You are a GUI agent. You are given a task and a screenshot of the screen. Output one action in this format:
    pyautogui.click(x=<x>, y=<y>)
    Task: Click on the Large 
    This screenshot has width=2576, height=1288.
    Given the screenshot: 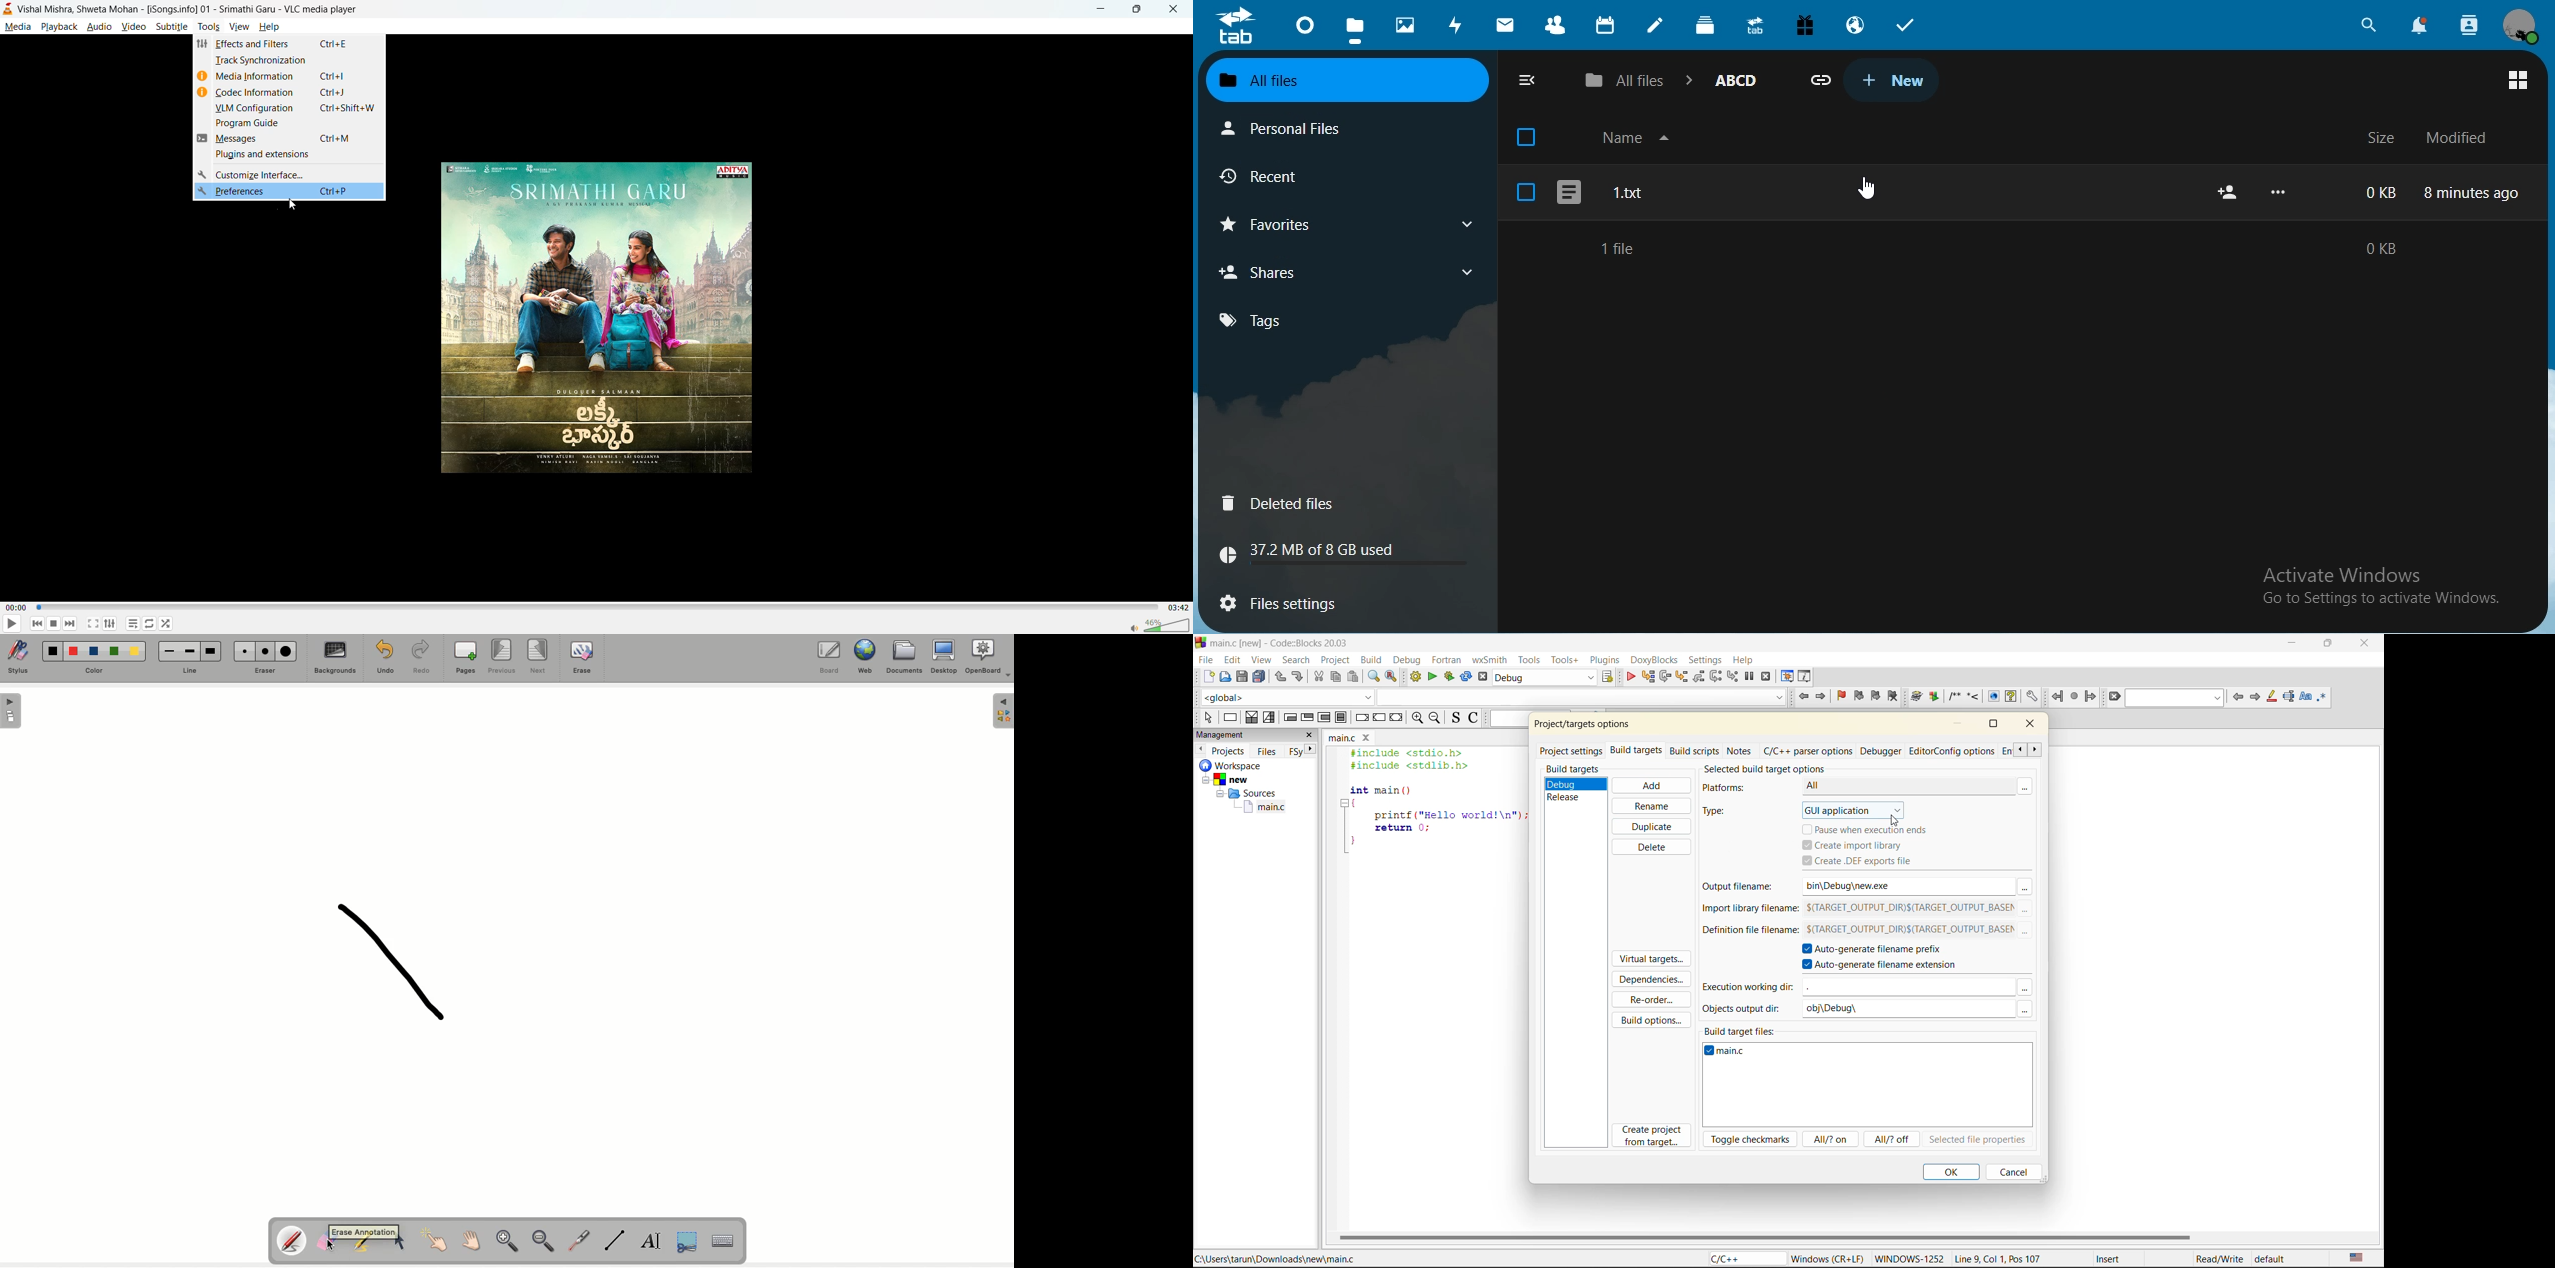 What is the action you would take?
    pyautogui.click(x=288, y=651)
    